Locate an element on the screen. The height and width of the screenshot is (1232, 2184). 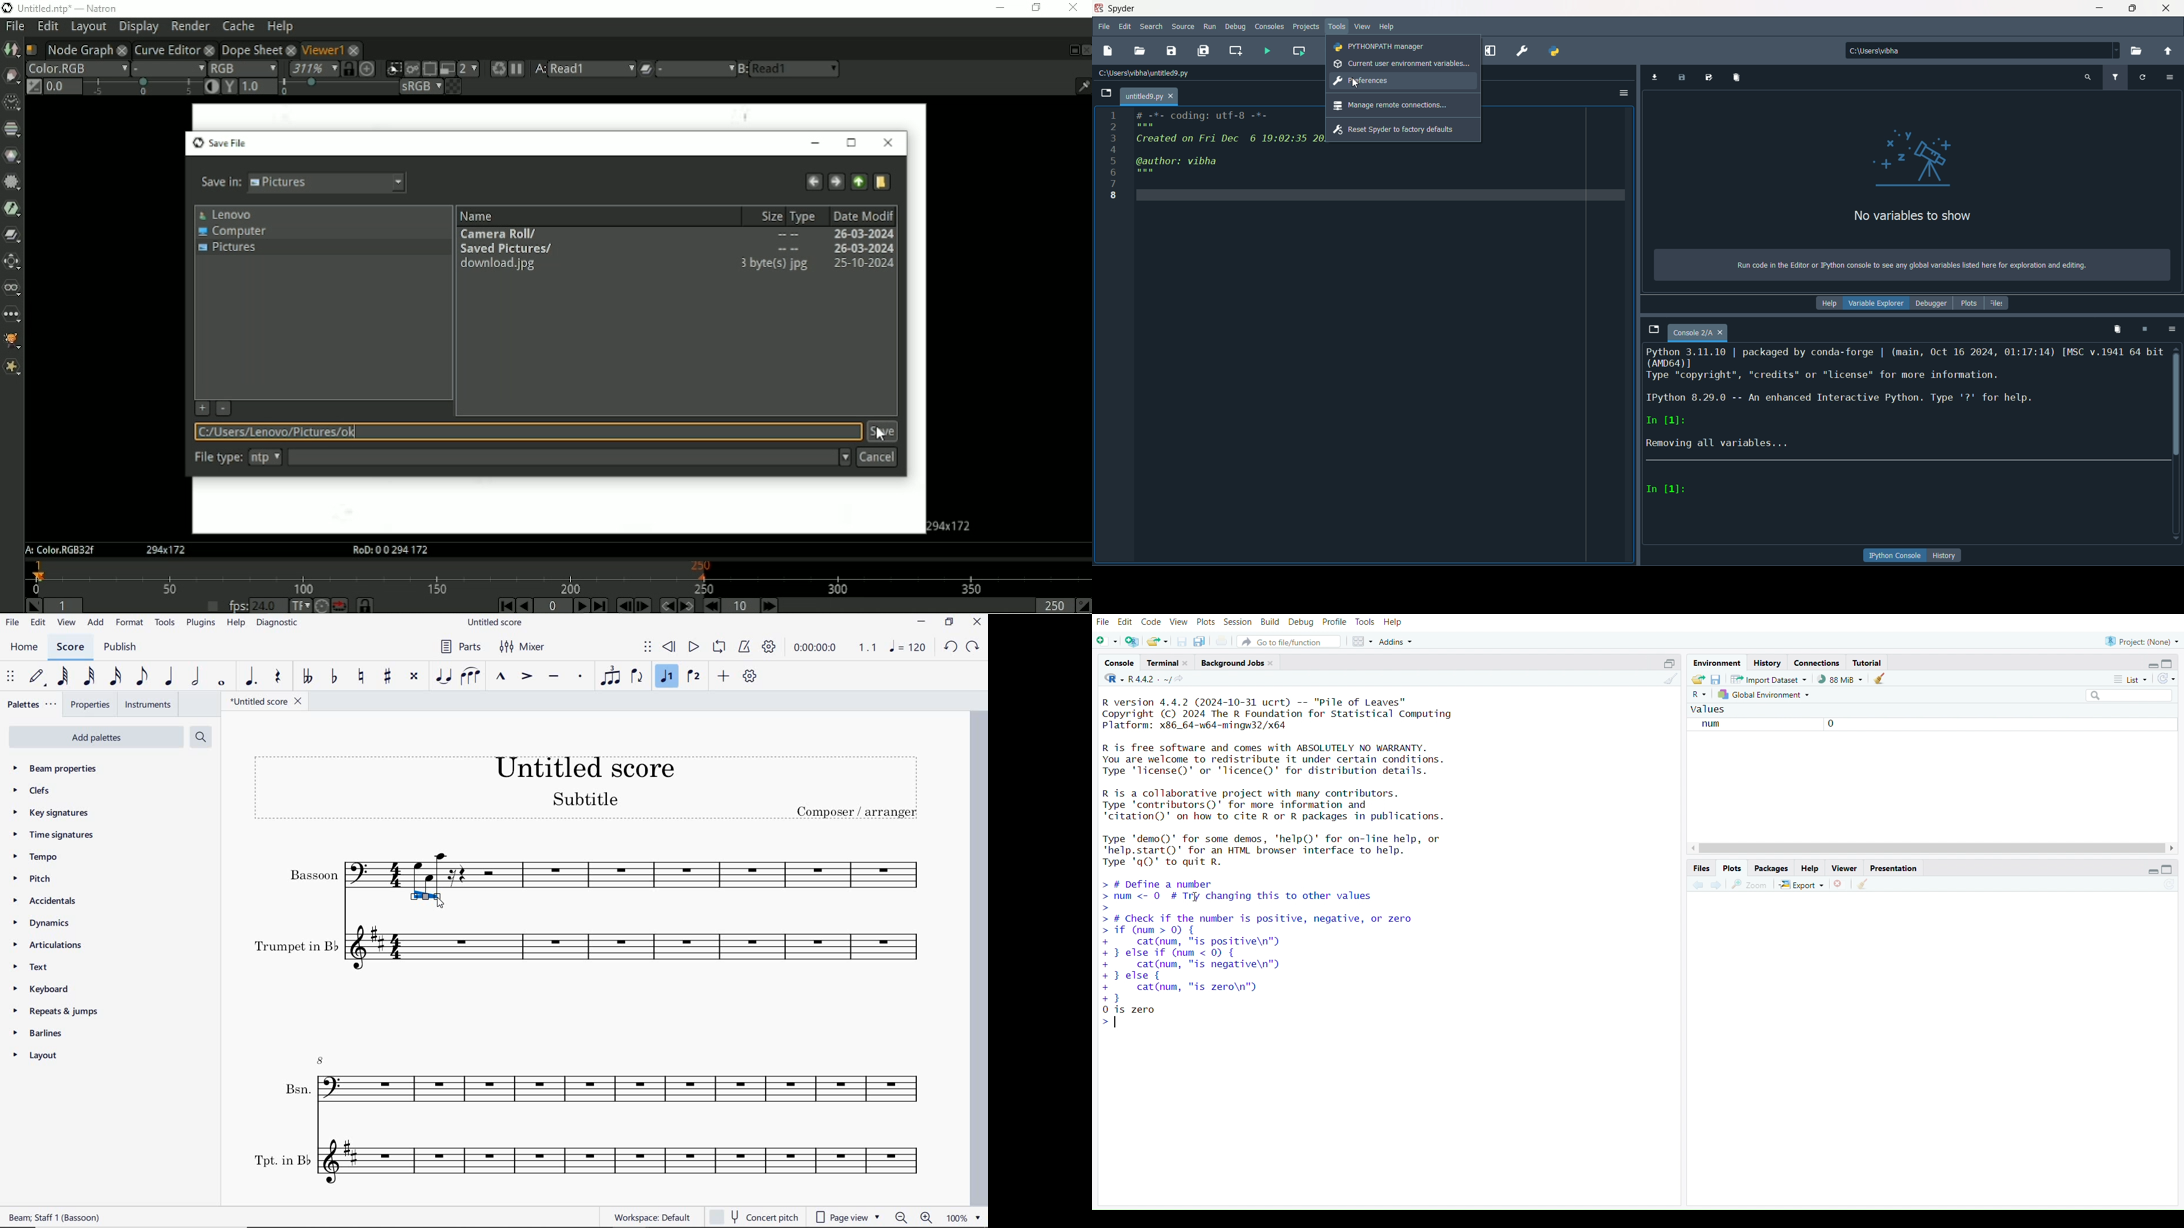
console is located at coordinates (1120, 663).